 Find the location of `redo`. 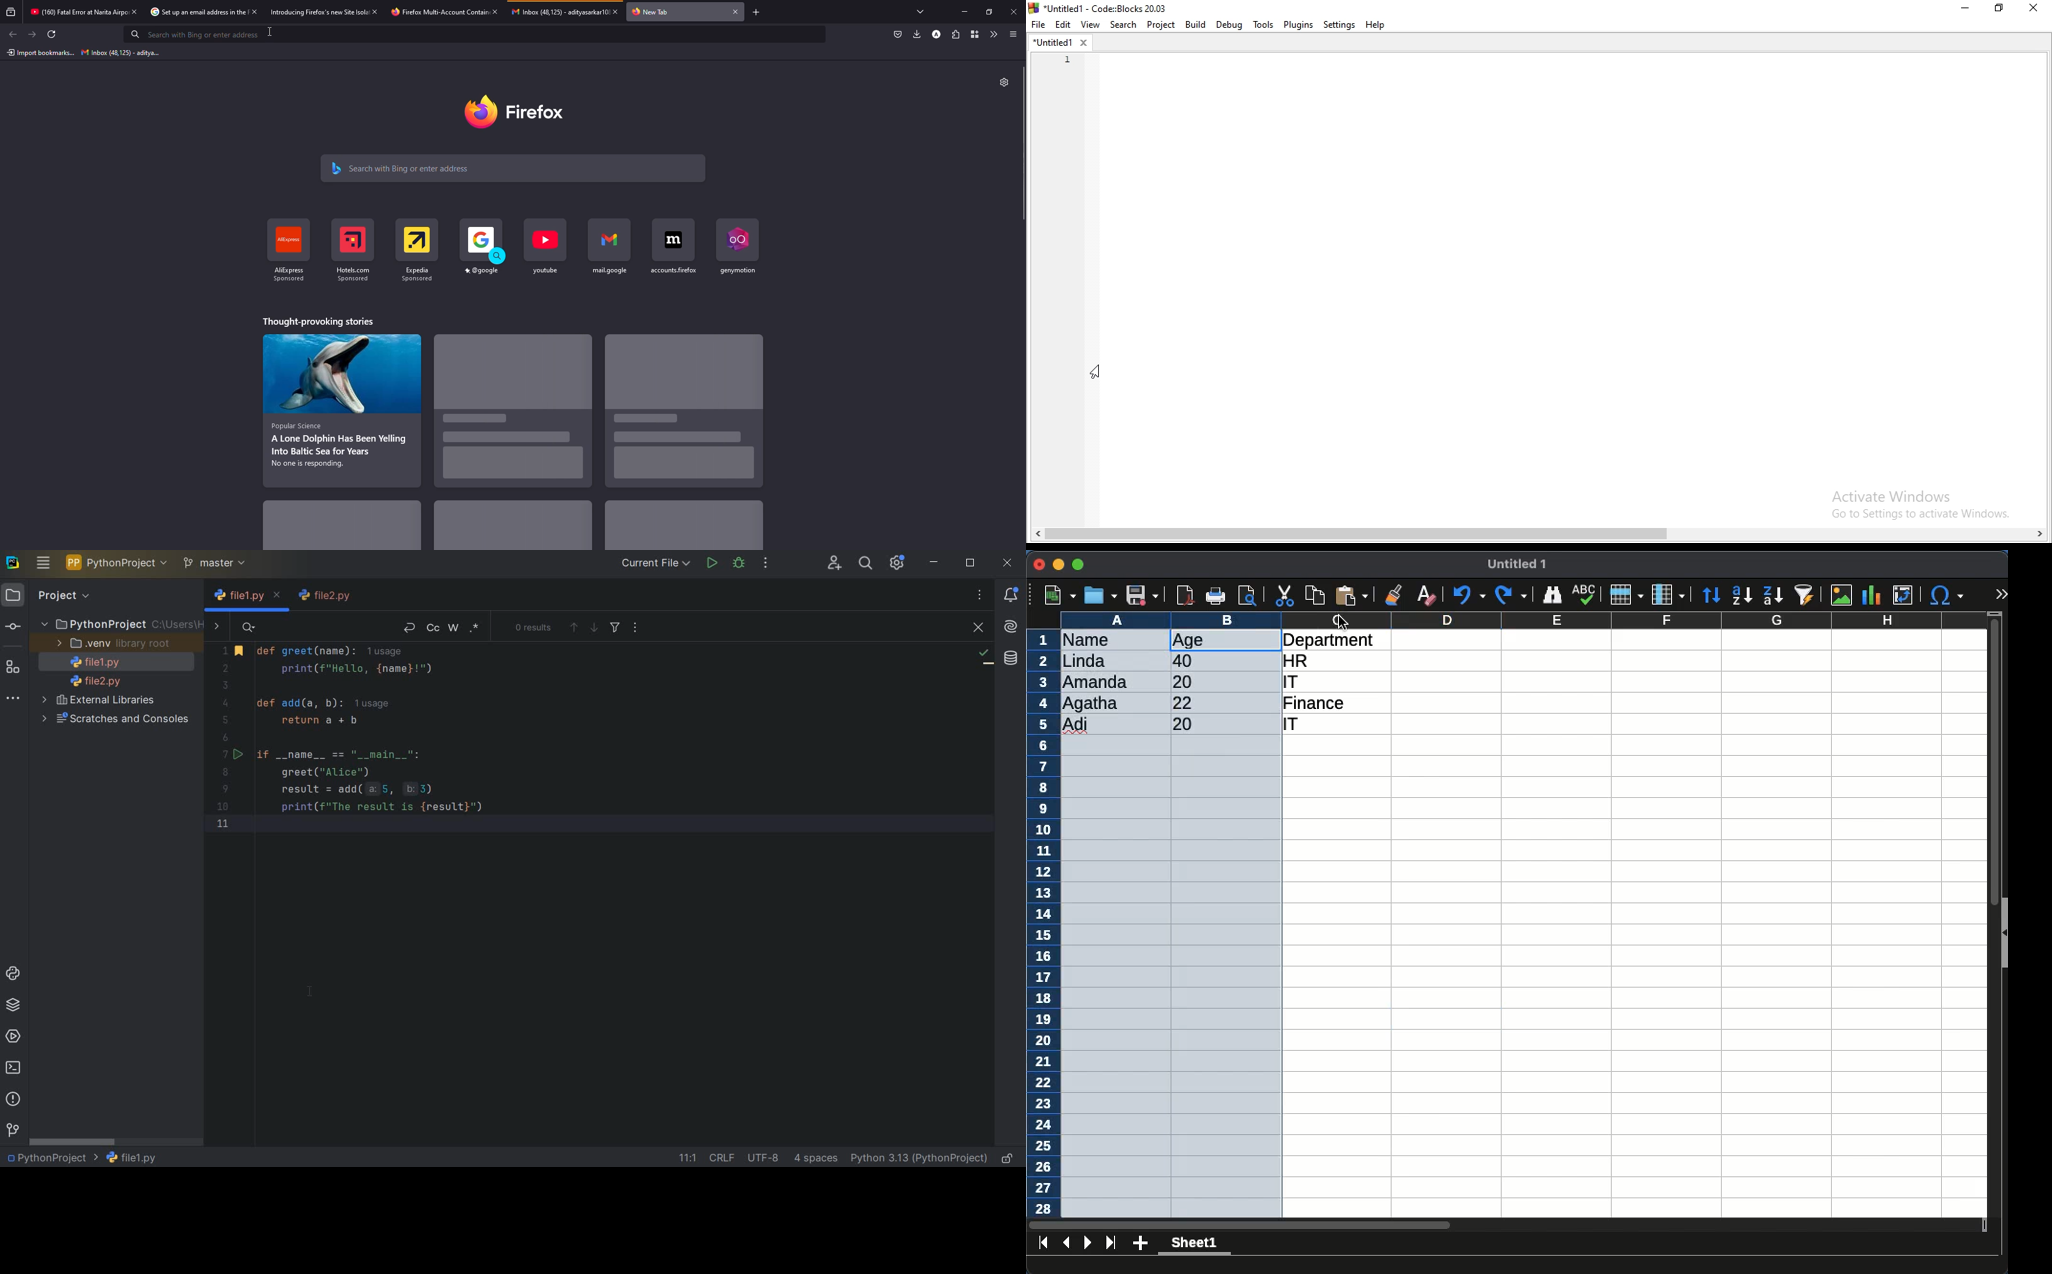

redo is located at coordinates (1510, 595).